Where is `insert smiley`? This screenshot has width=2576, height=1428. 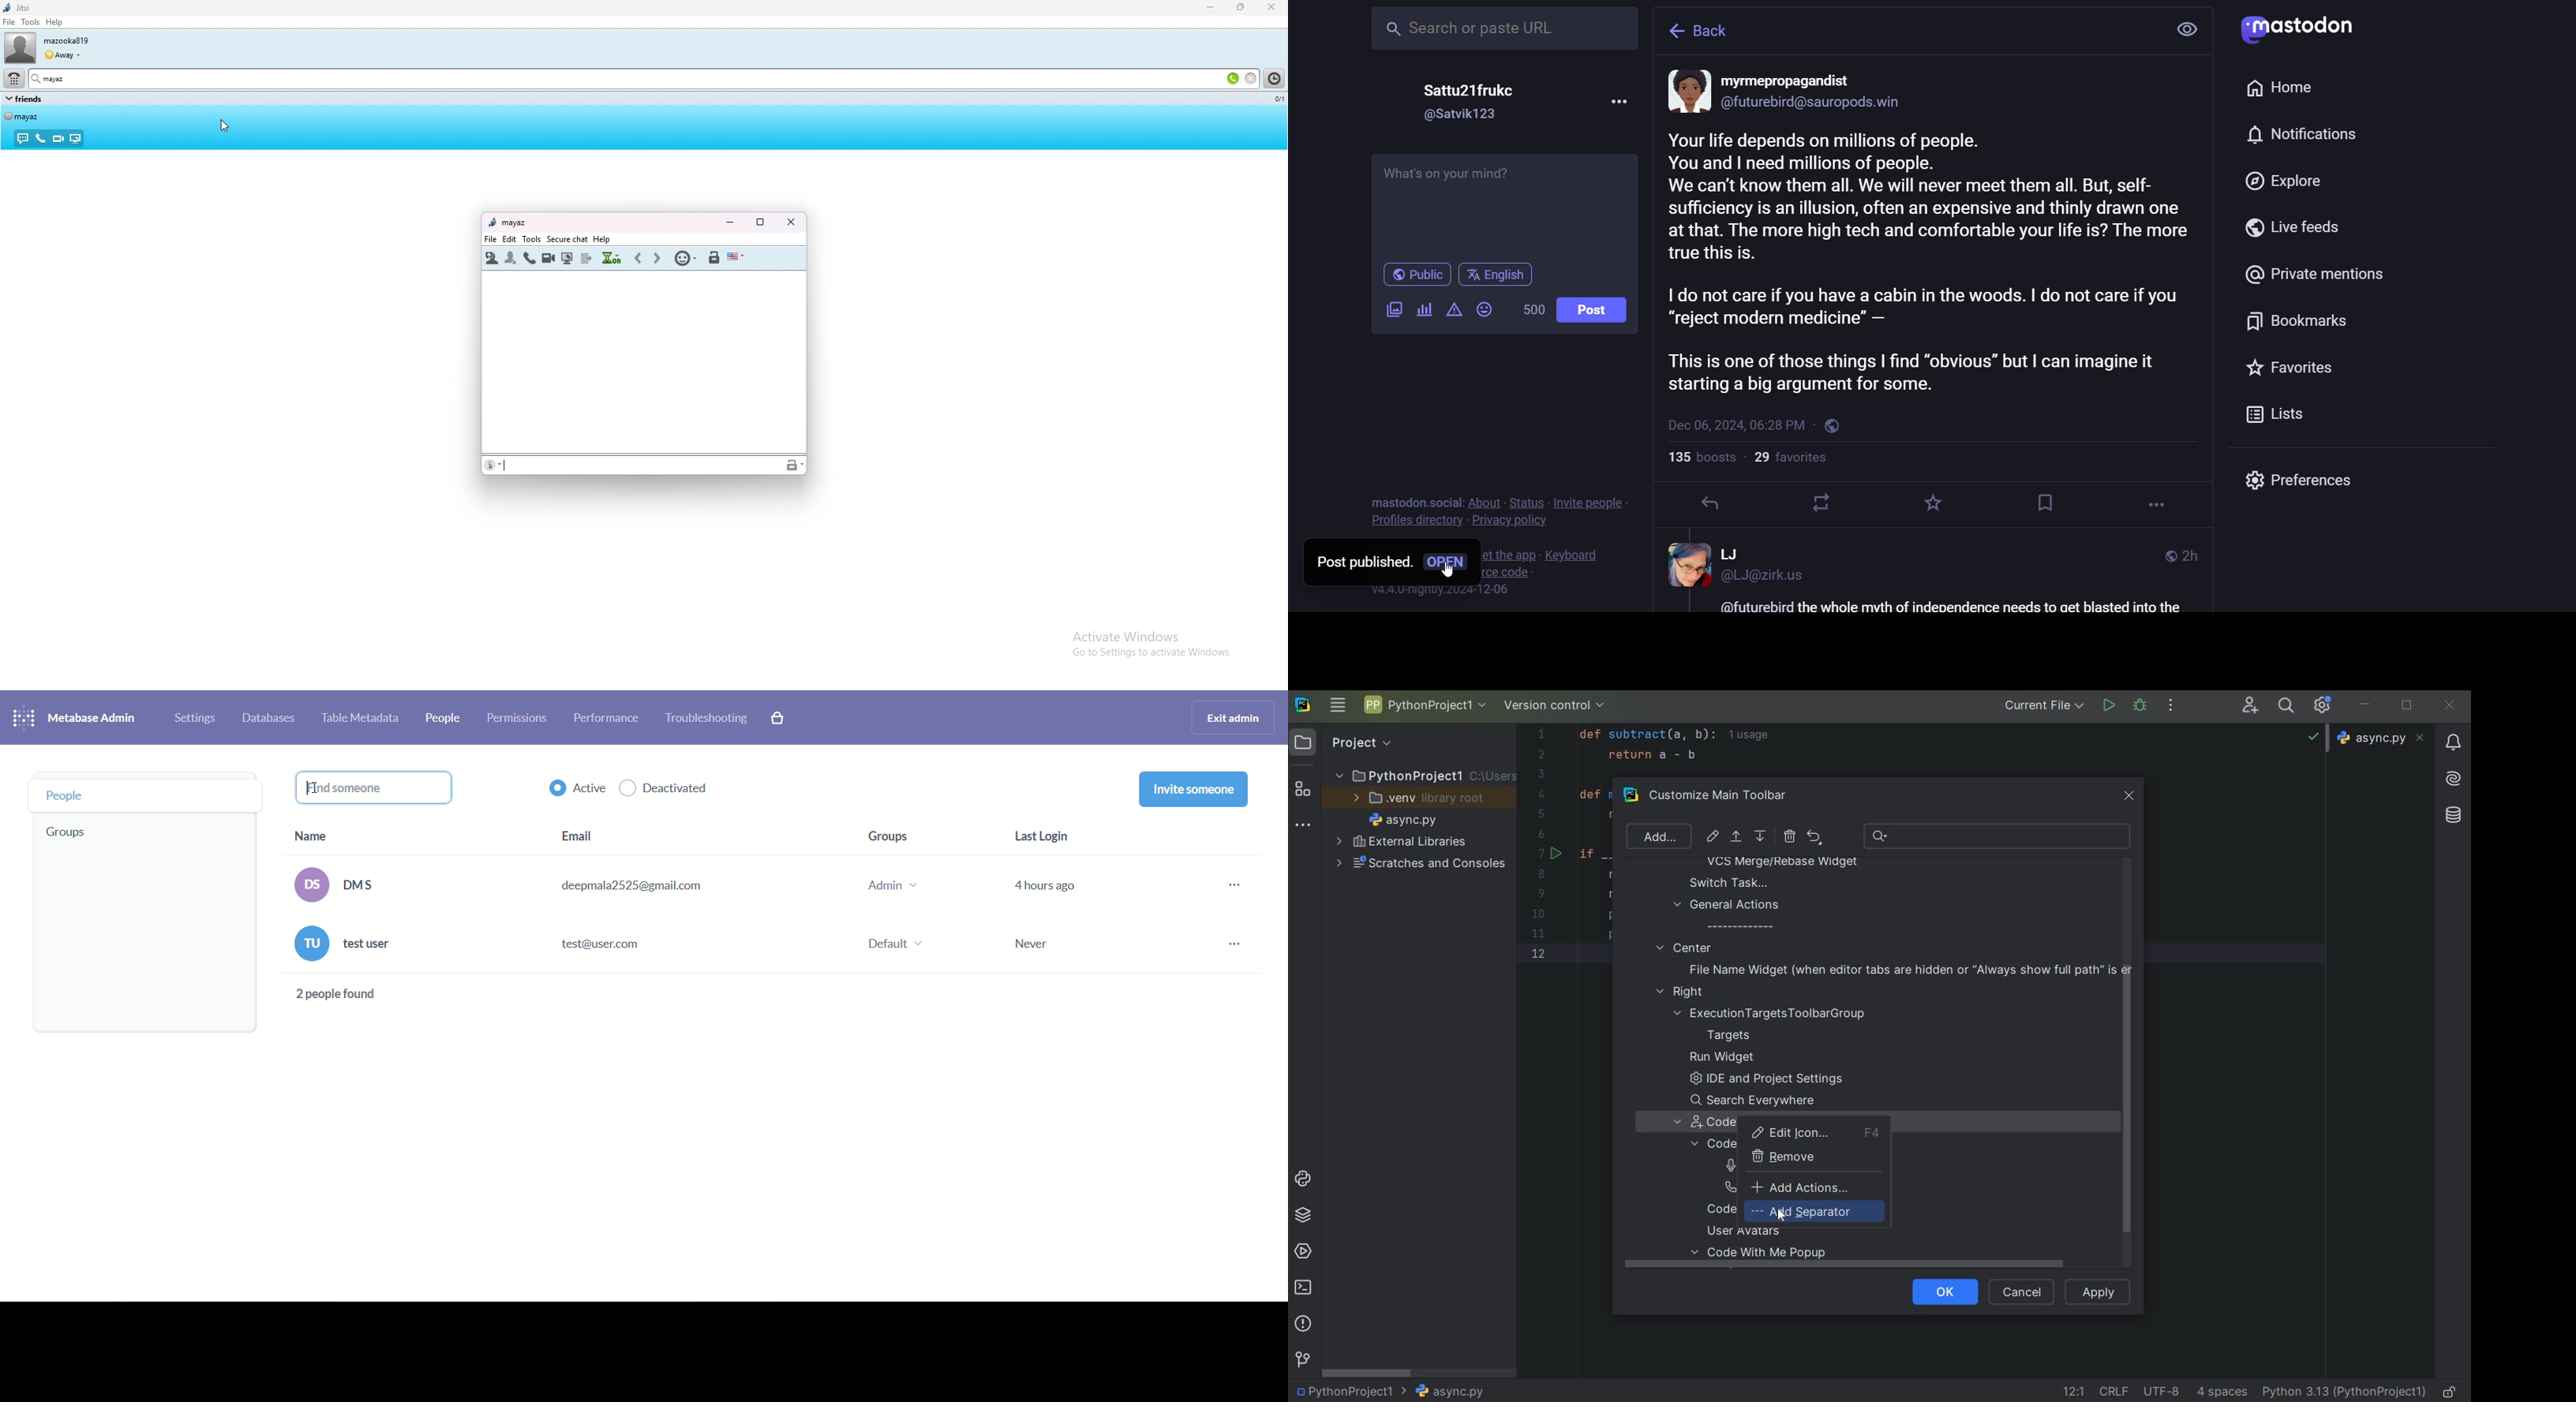
insert smiley is located at coordinates (687, 258).